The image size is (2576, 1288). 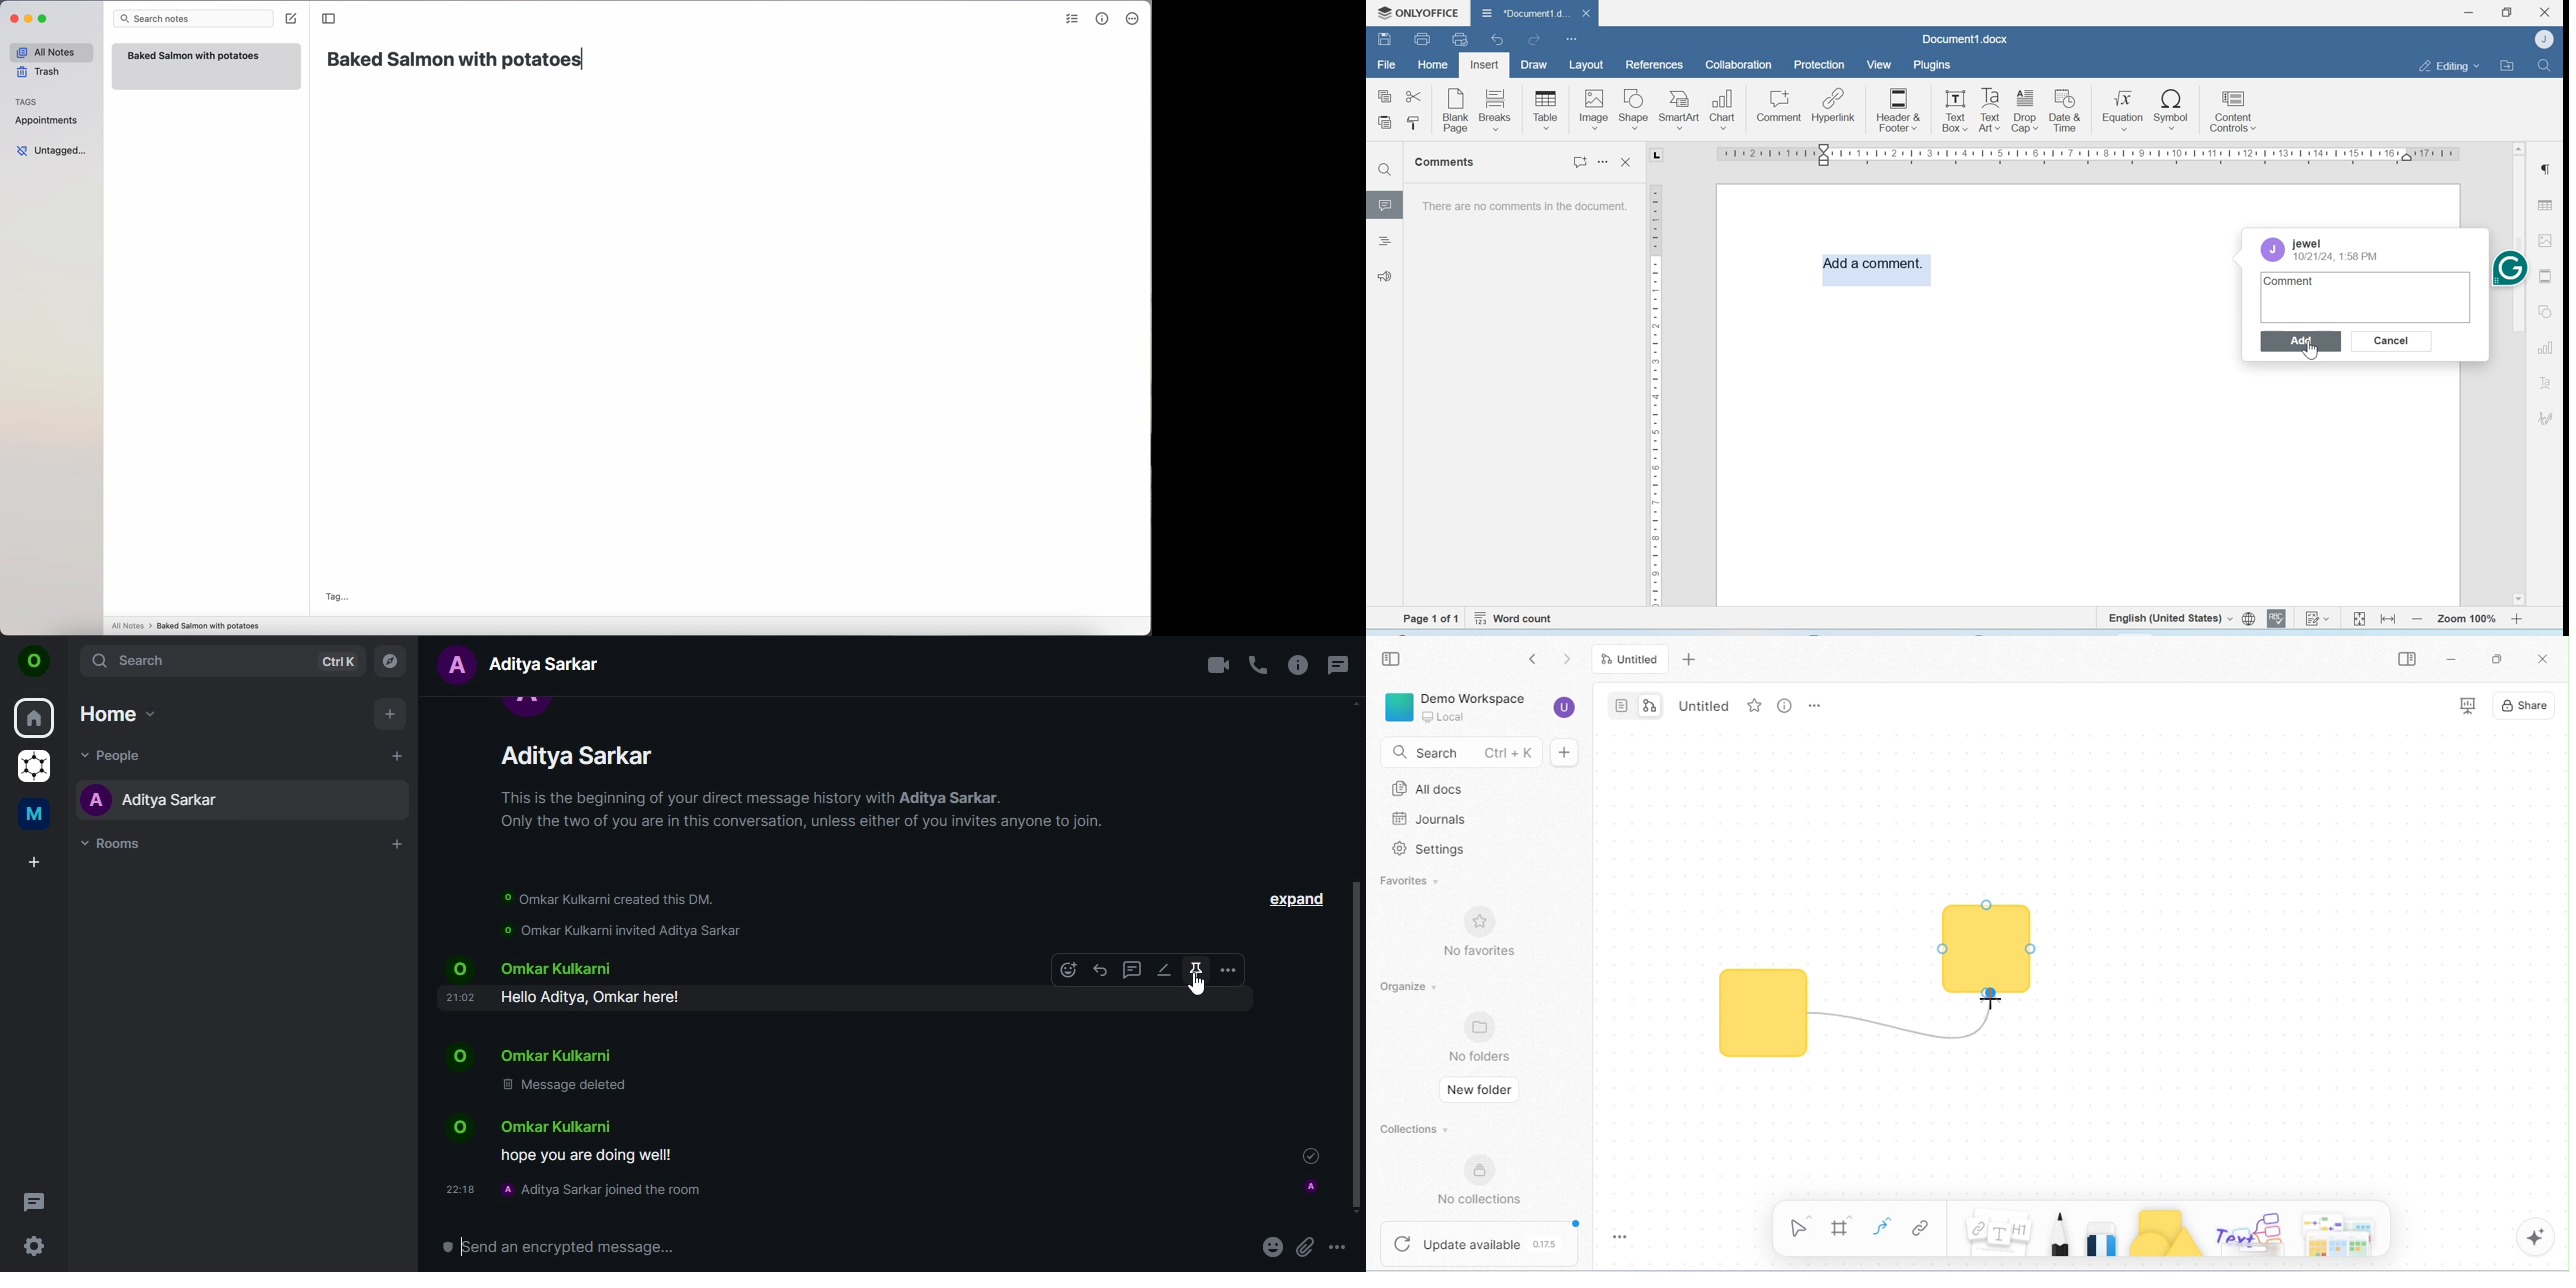 I want to click on scroll bar, so click(x=1355, y=1043).